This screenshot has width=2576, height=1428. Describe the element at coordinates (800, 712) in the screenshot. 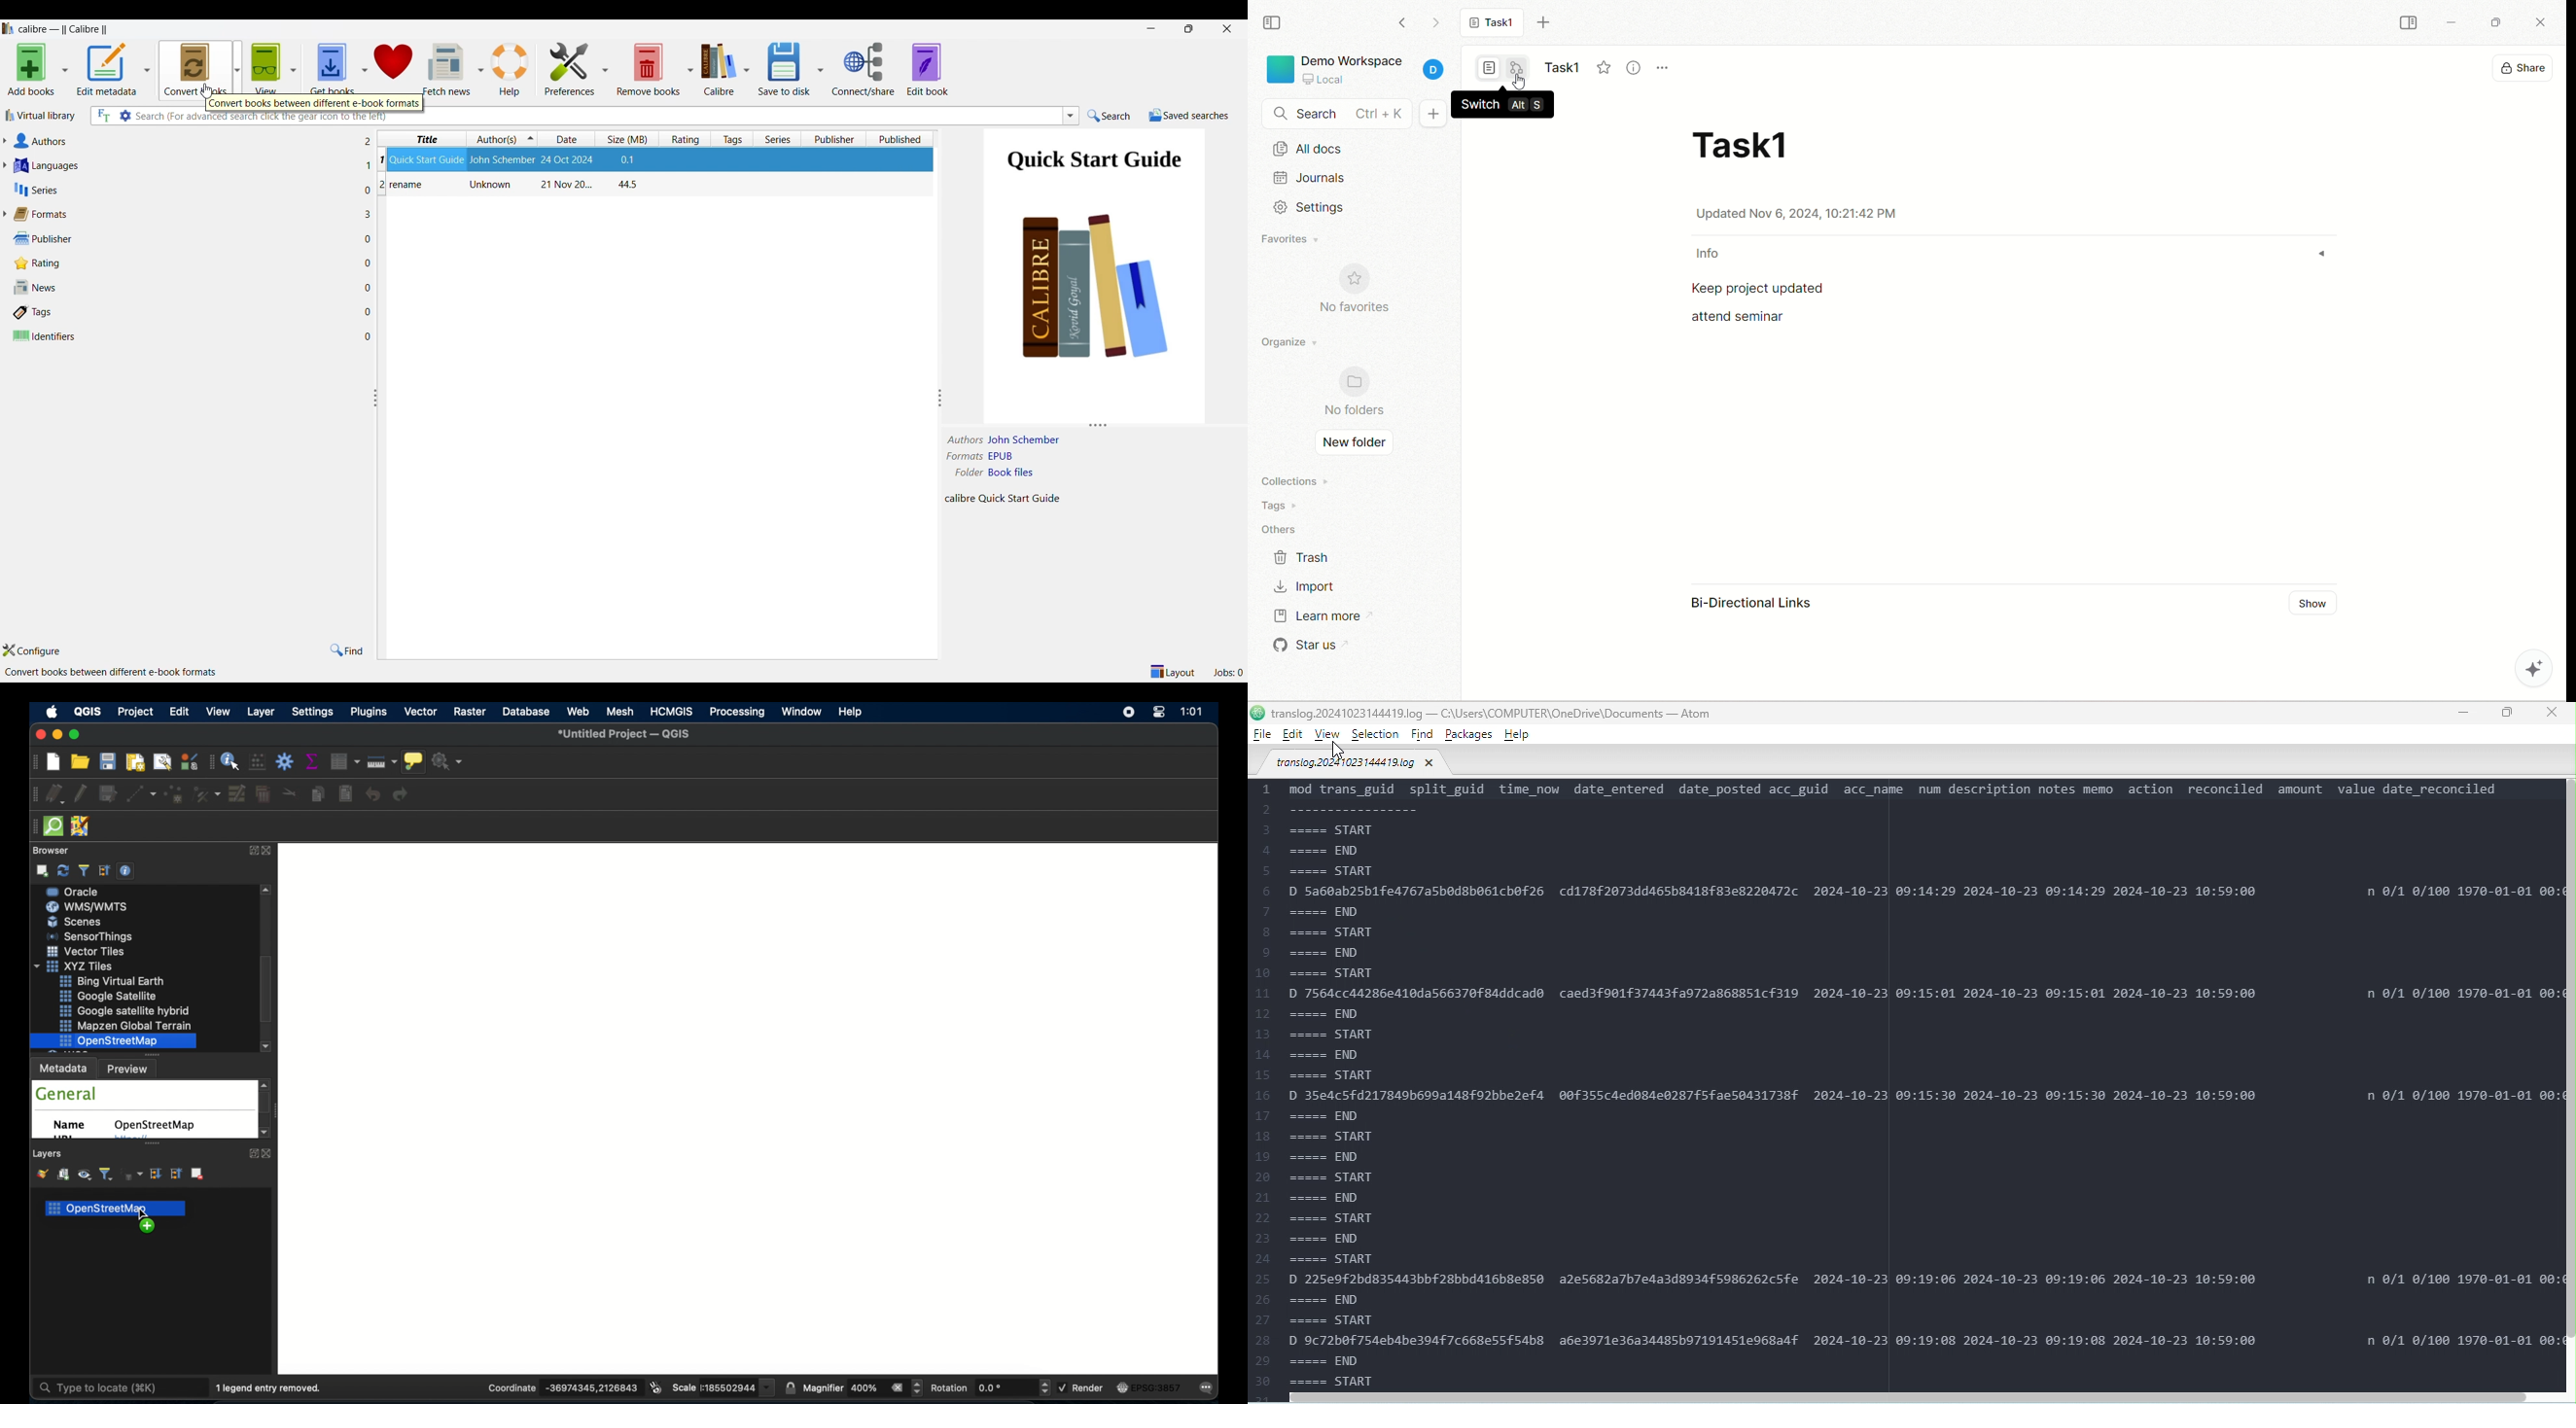

I see `window` at that location.